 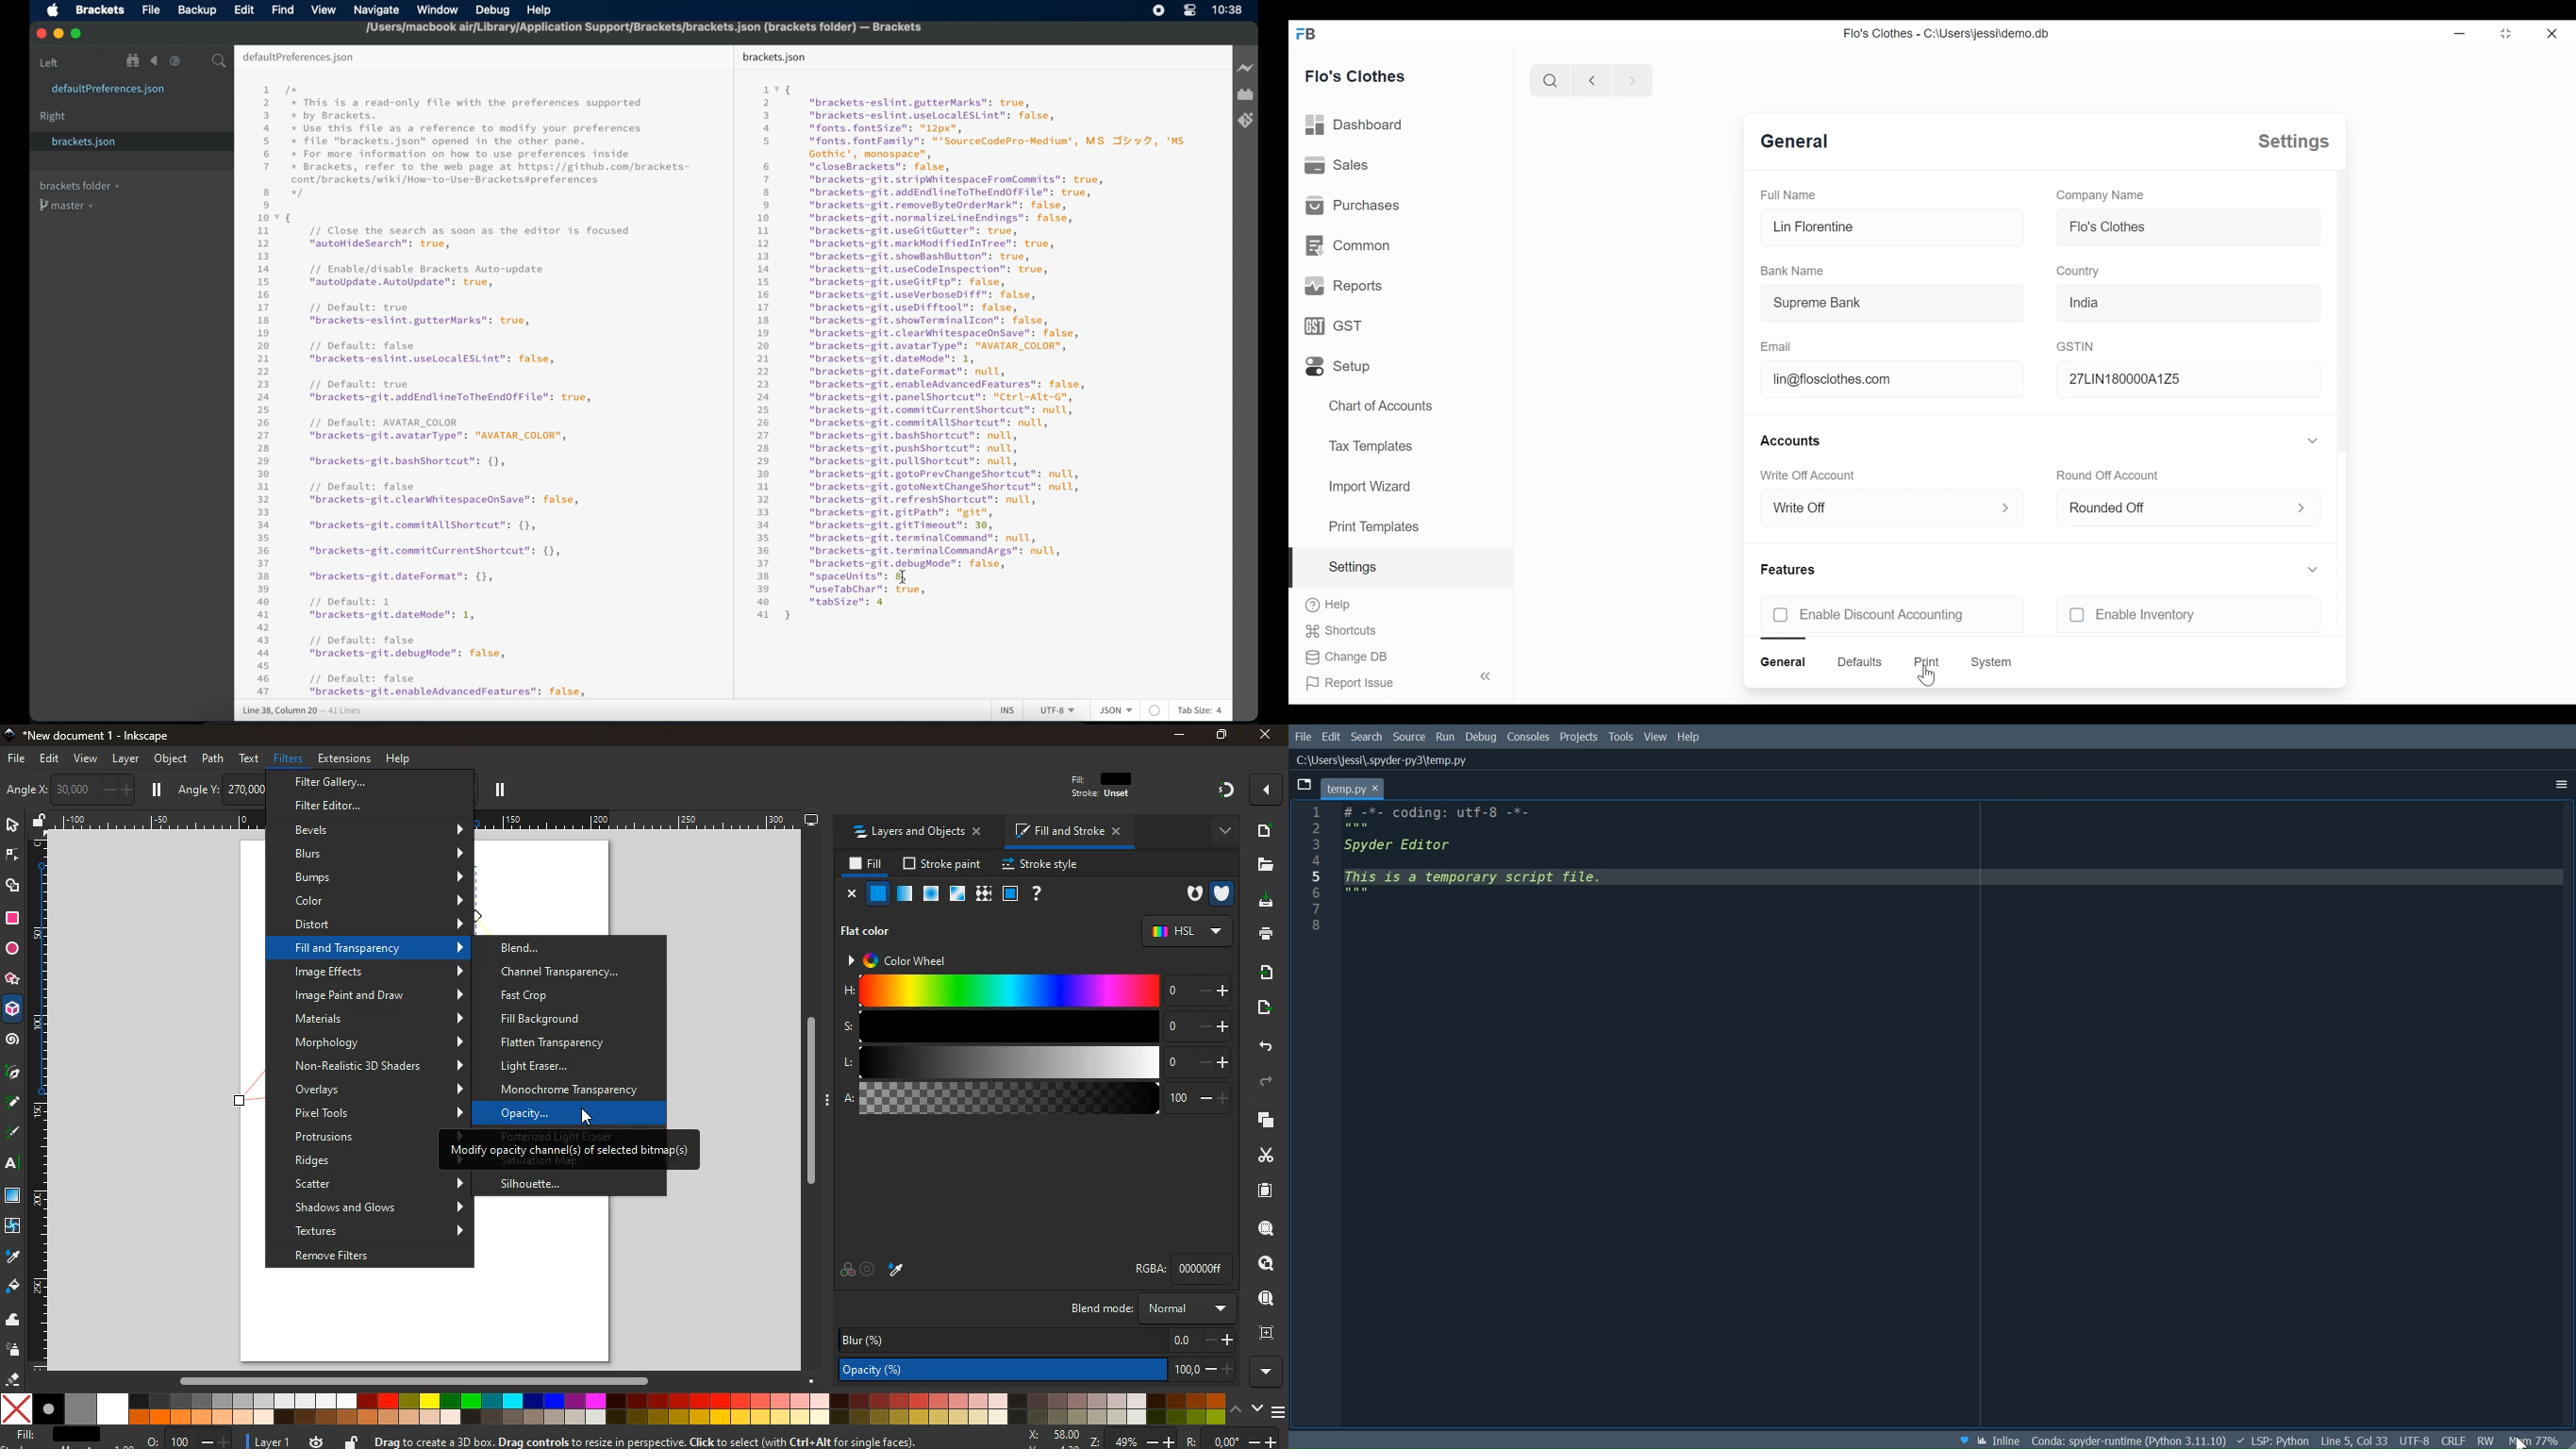 What do you see at coordinates (54, 11) in the screenshot?
I see `apple icon` at bounding box center [54, 11].